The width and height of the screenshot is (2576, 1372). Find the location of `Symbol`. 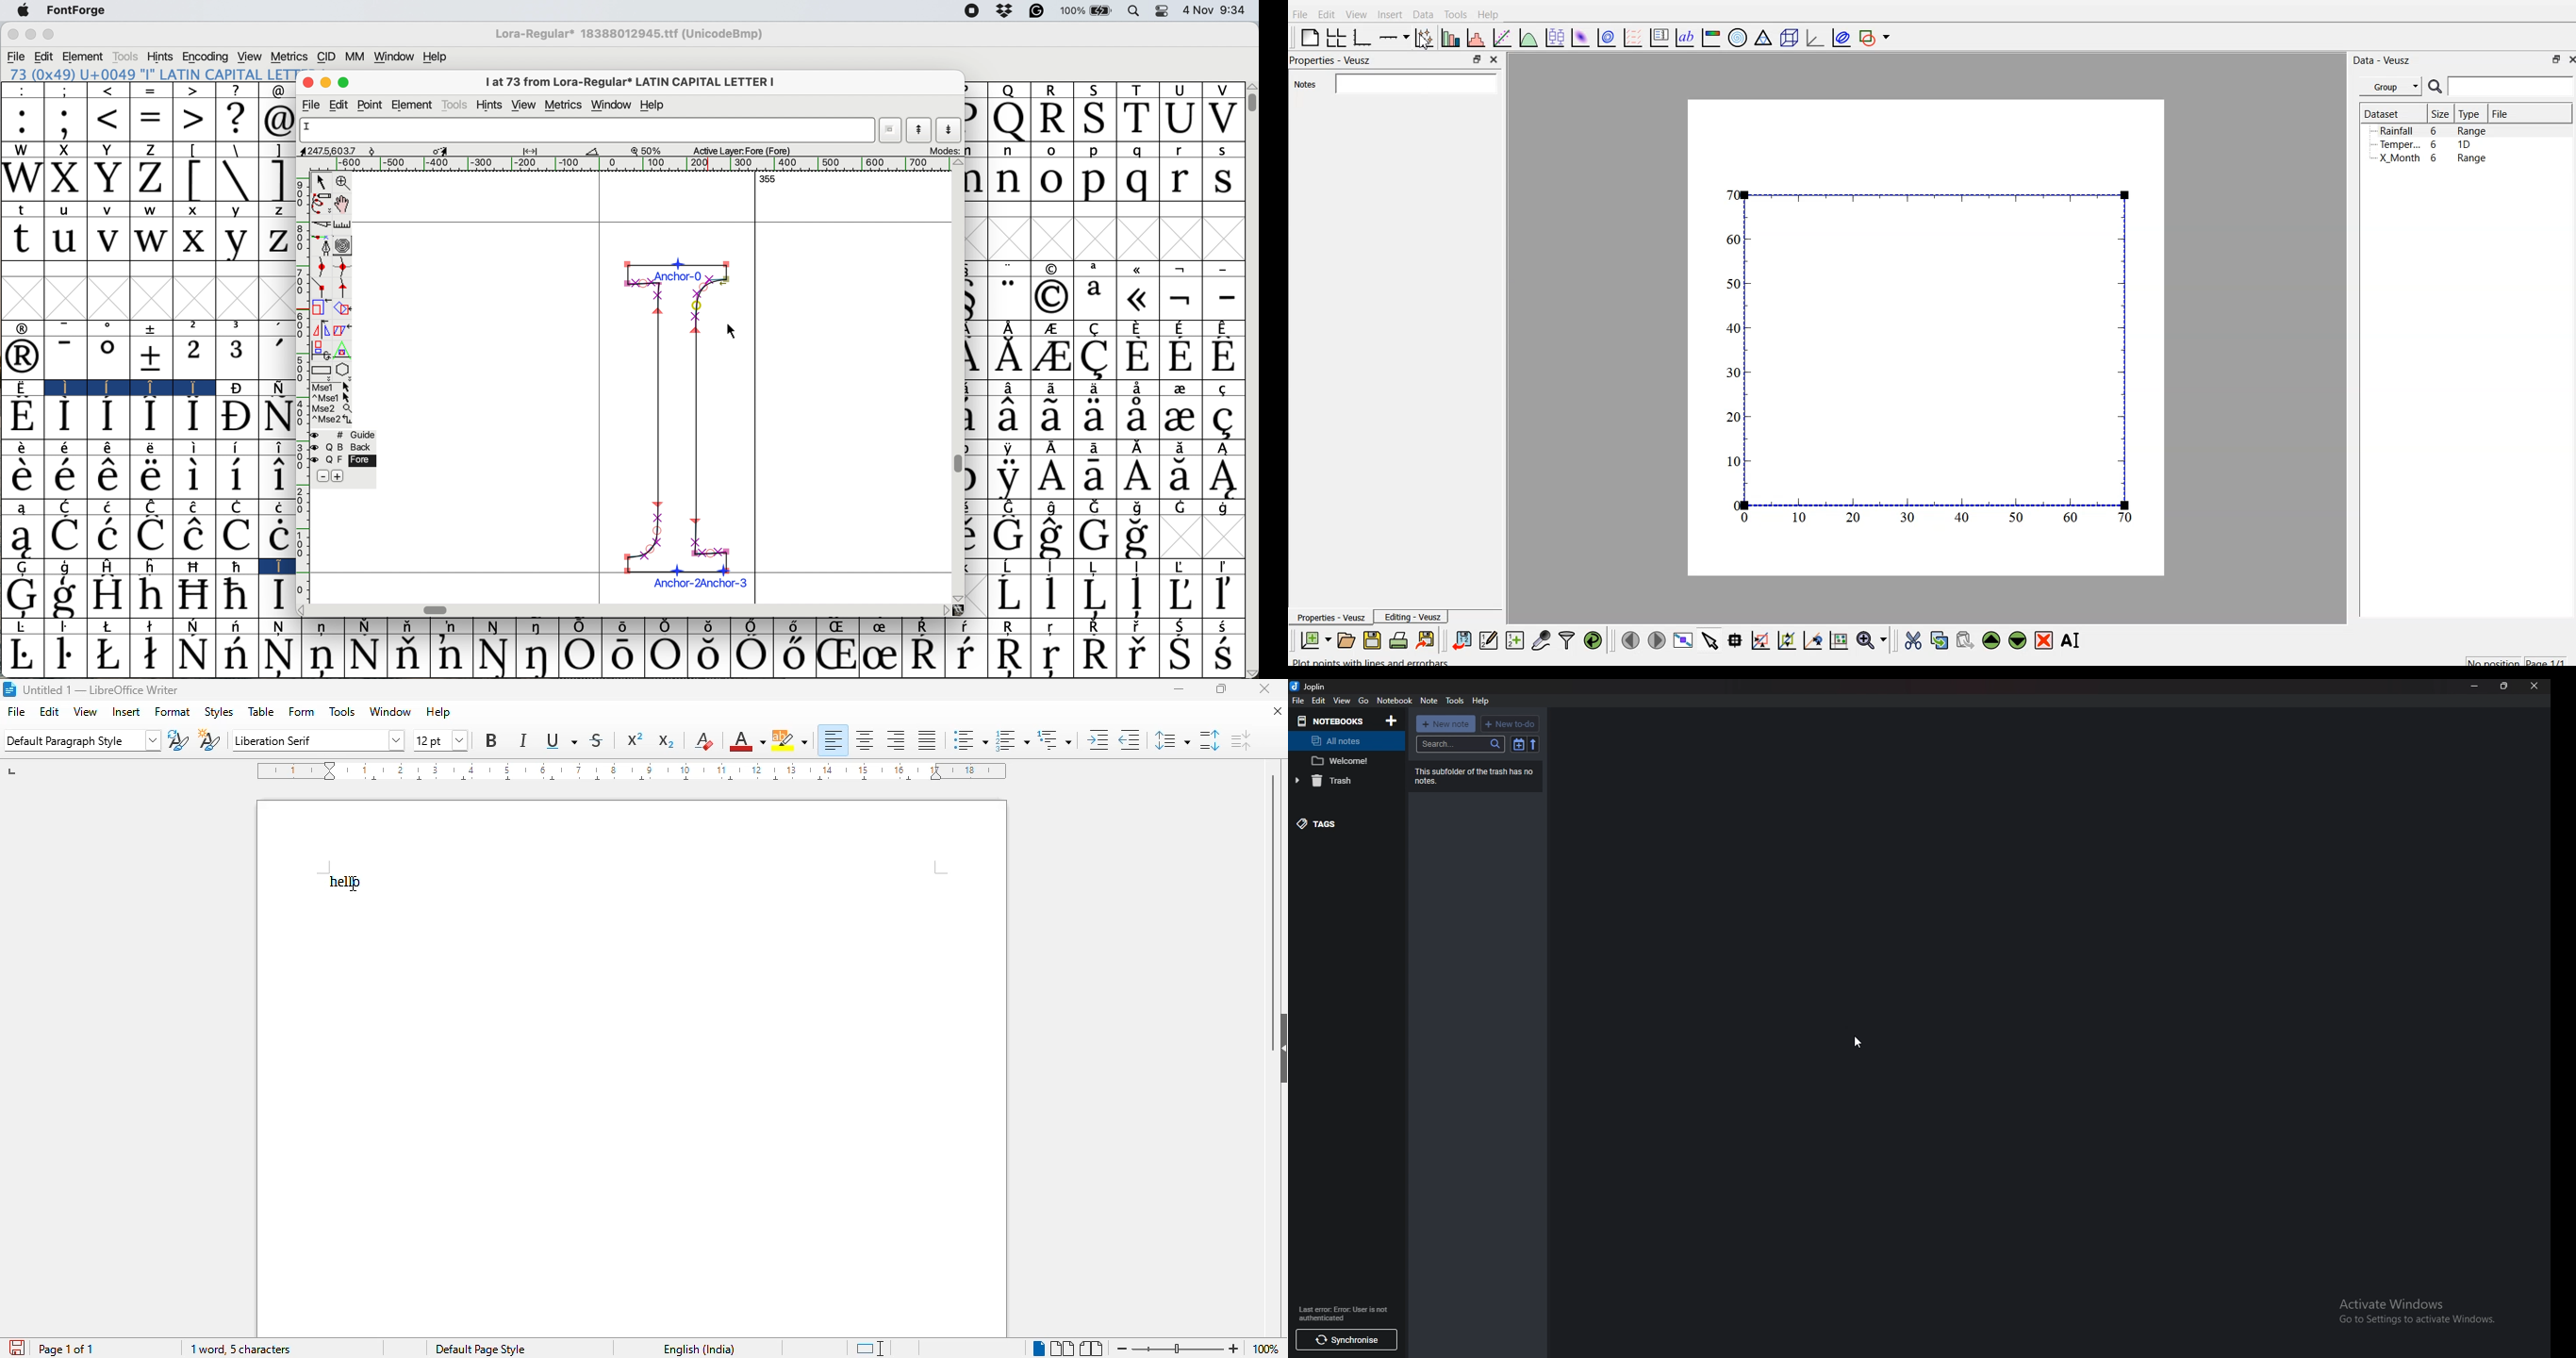

Symbol is located at coordinates (1052, 389).